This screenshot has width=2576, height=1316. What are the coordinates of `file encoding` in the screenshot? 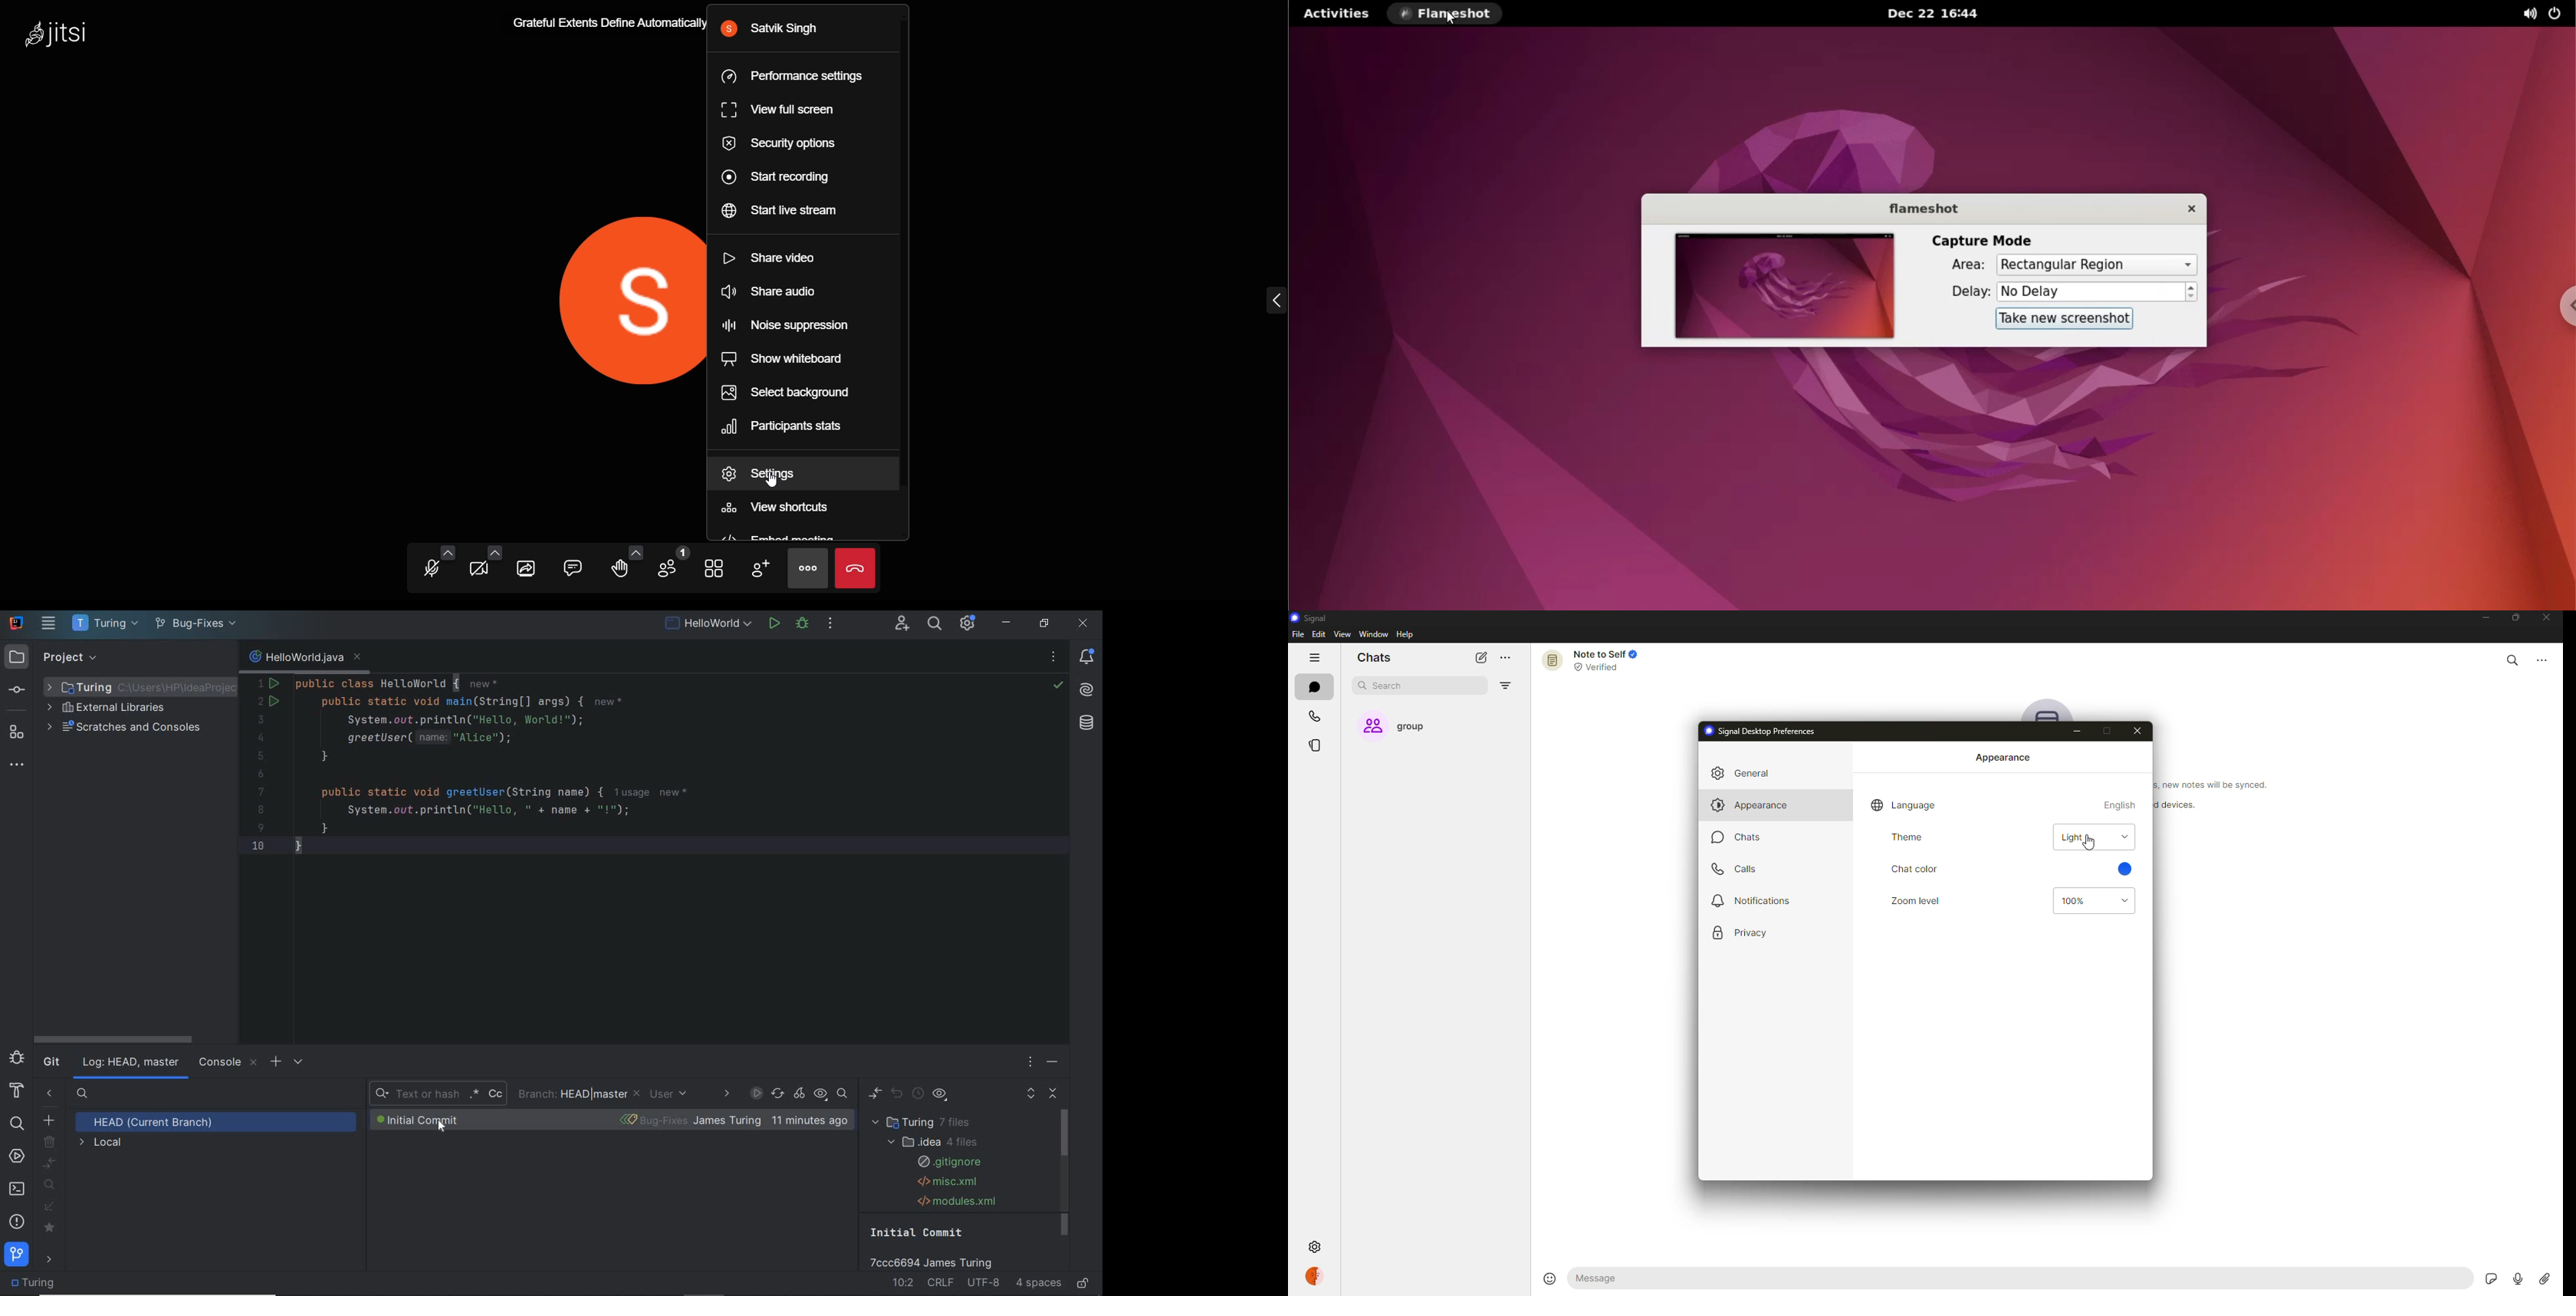 It's located at (985, 1284).